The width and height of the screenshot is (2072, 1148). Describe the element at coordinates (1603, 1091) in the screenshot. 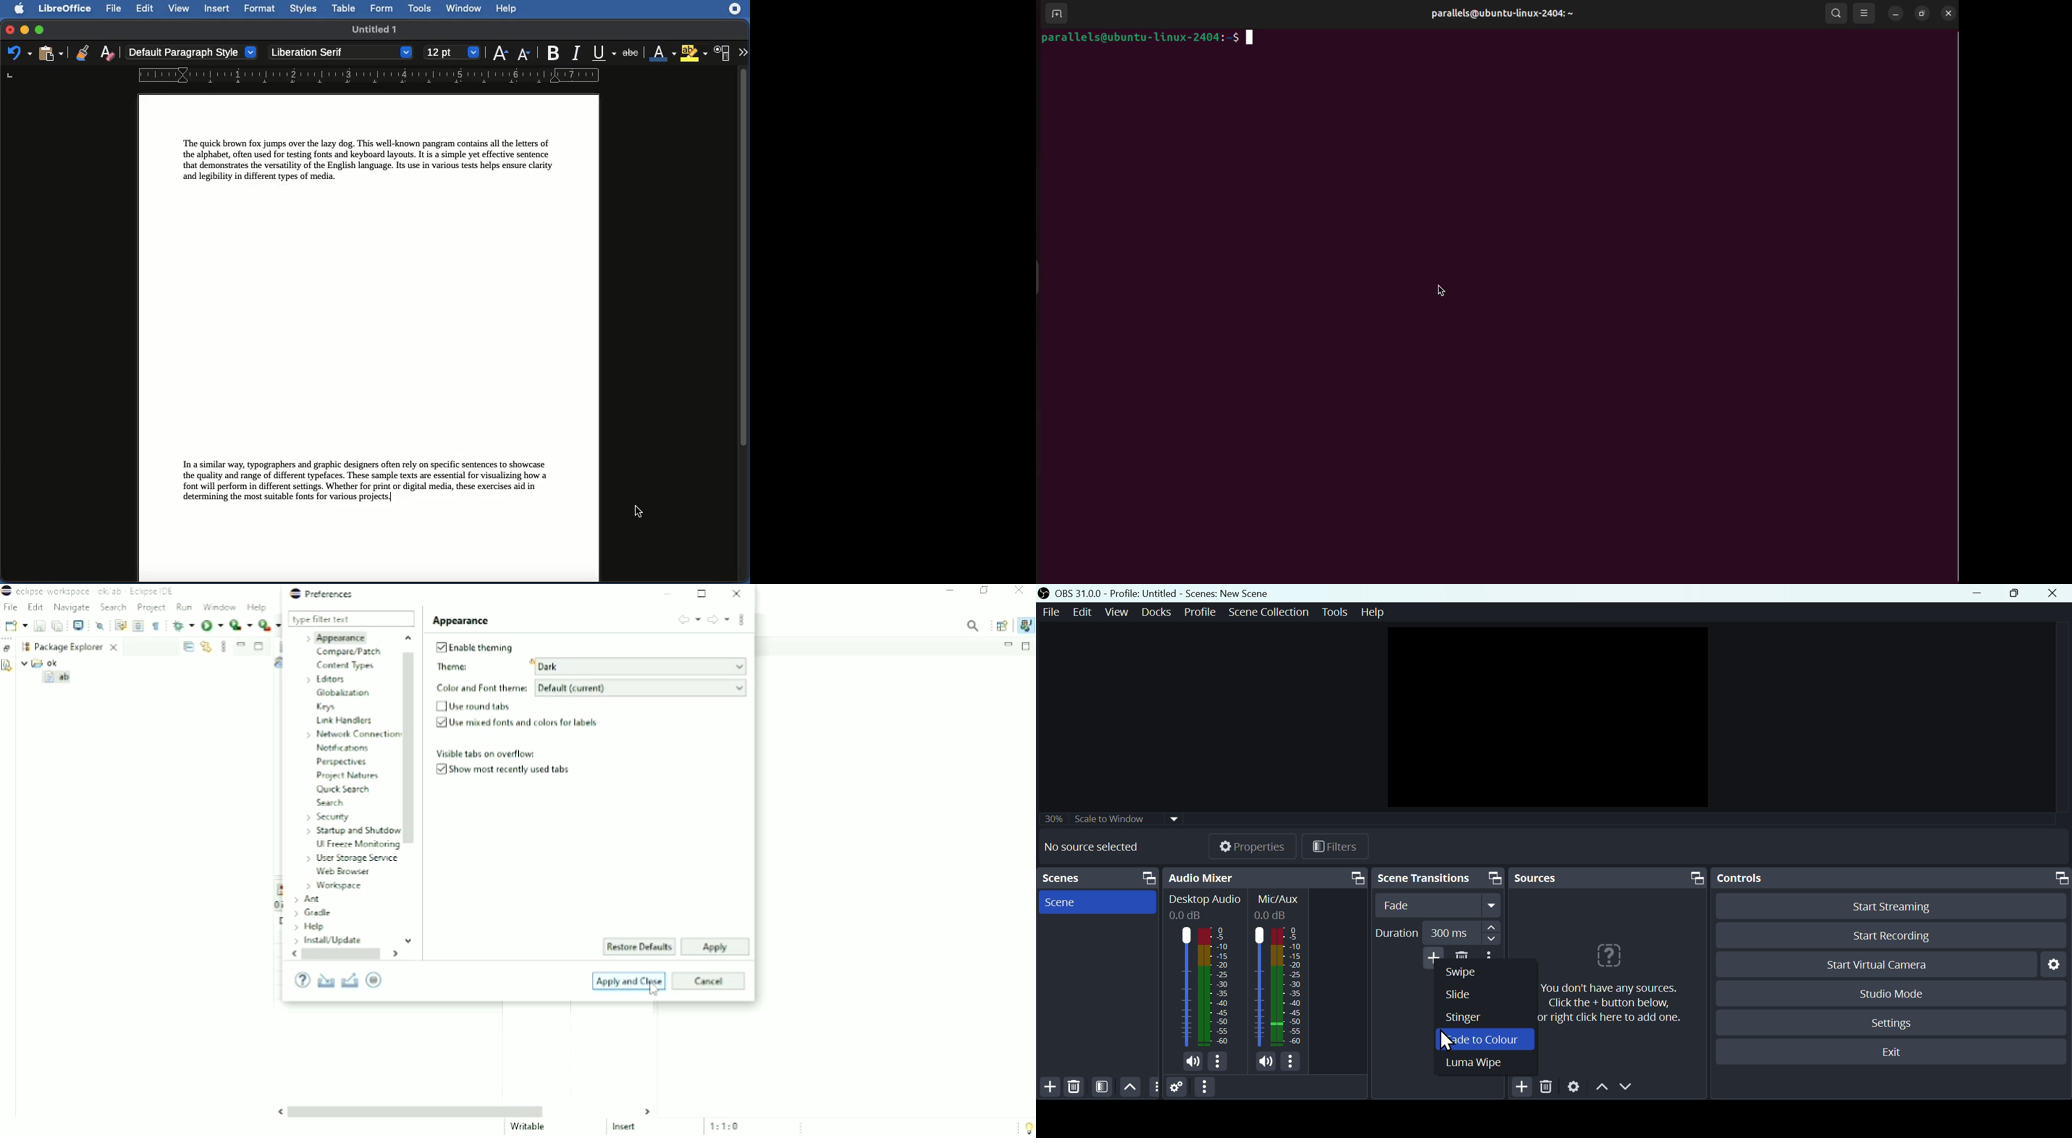

I see `up` at that location.